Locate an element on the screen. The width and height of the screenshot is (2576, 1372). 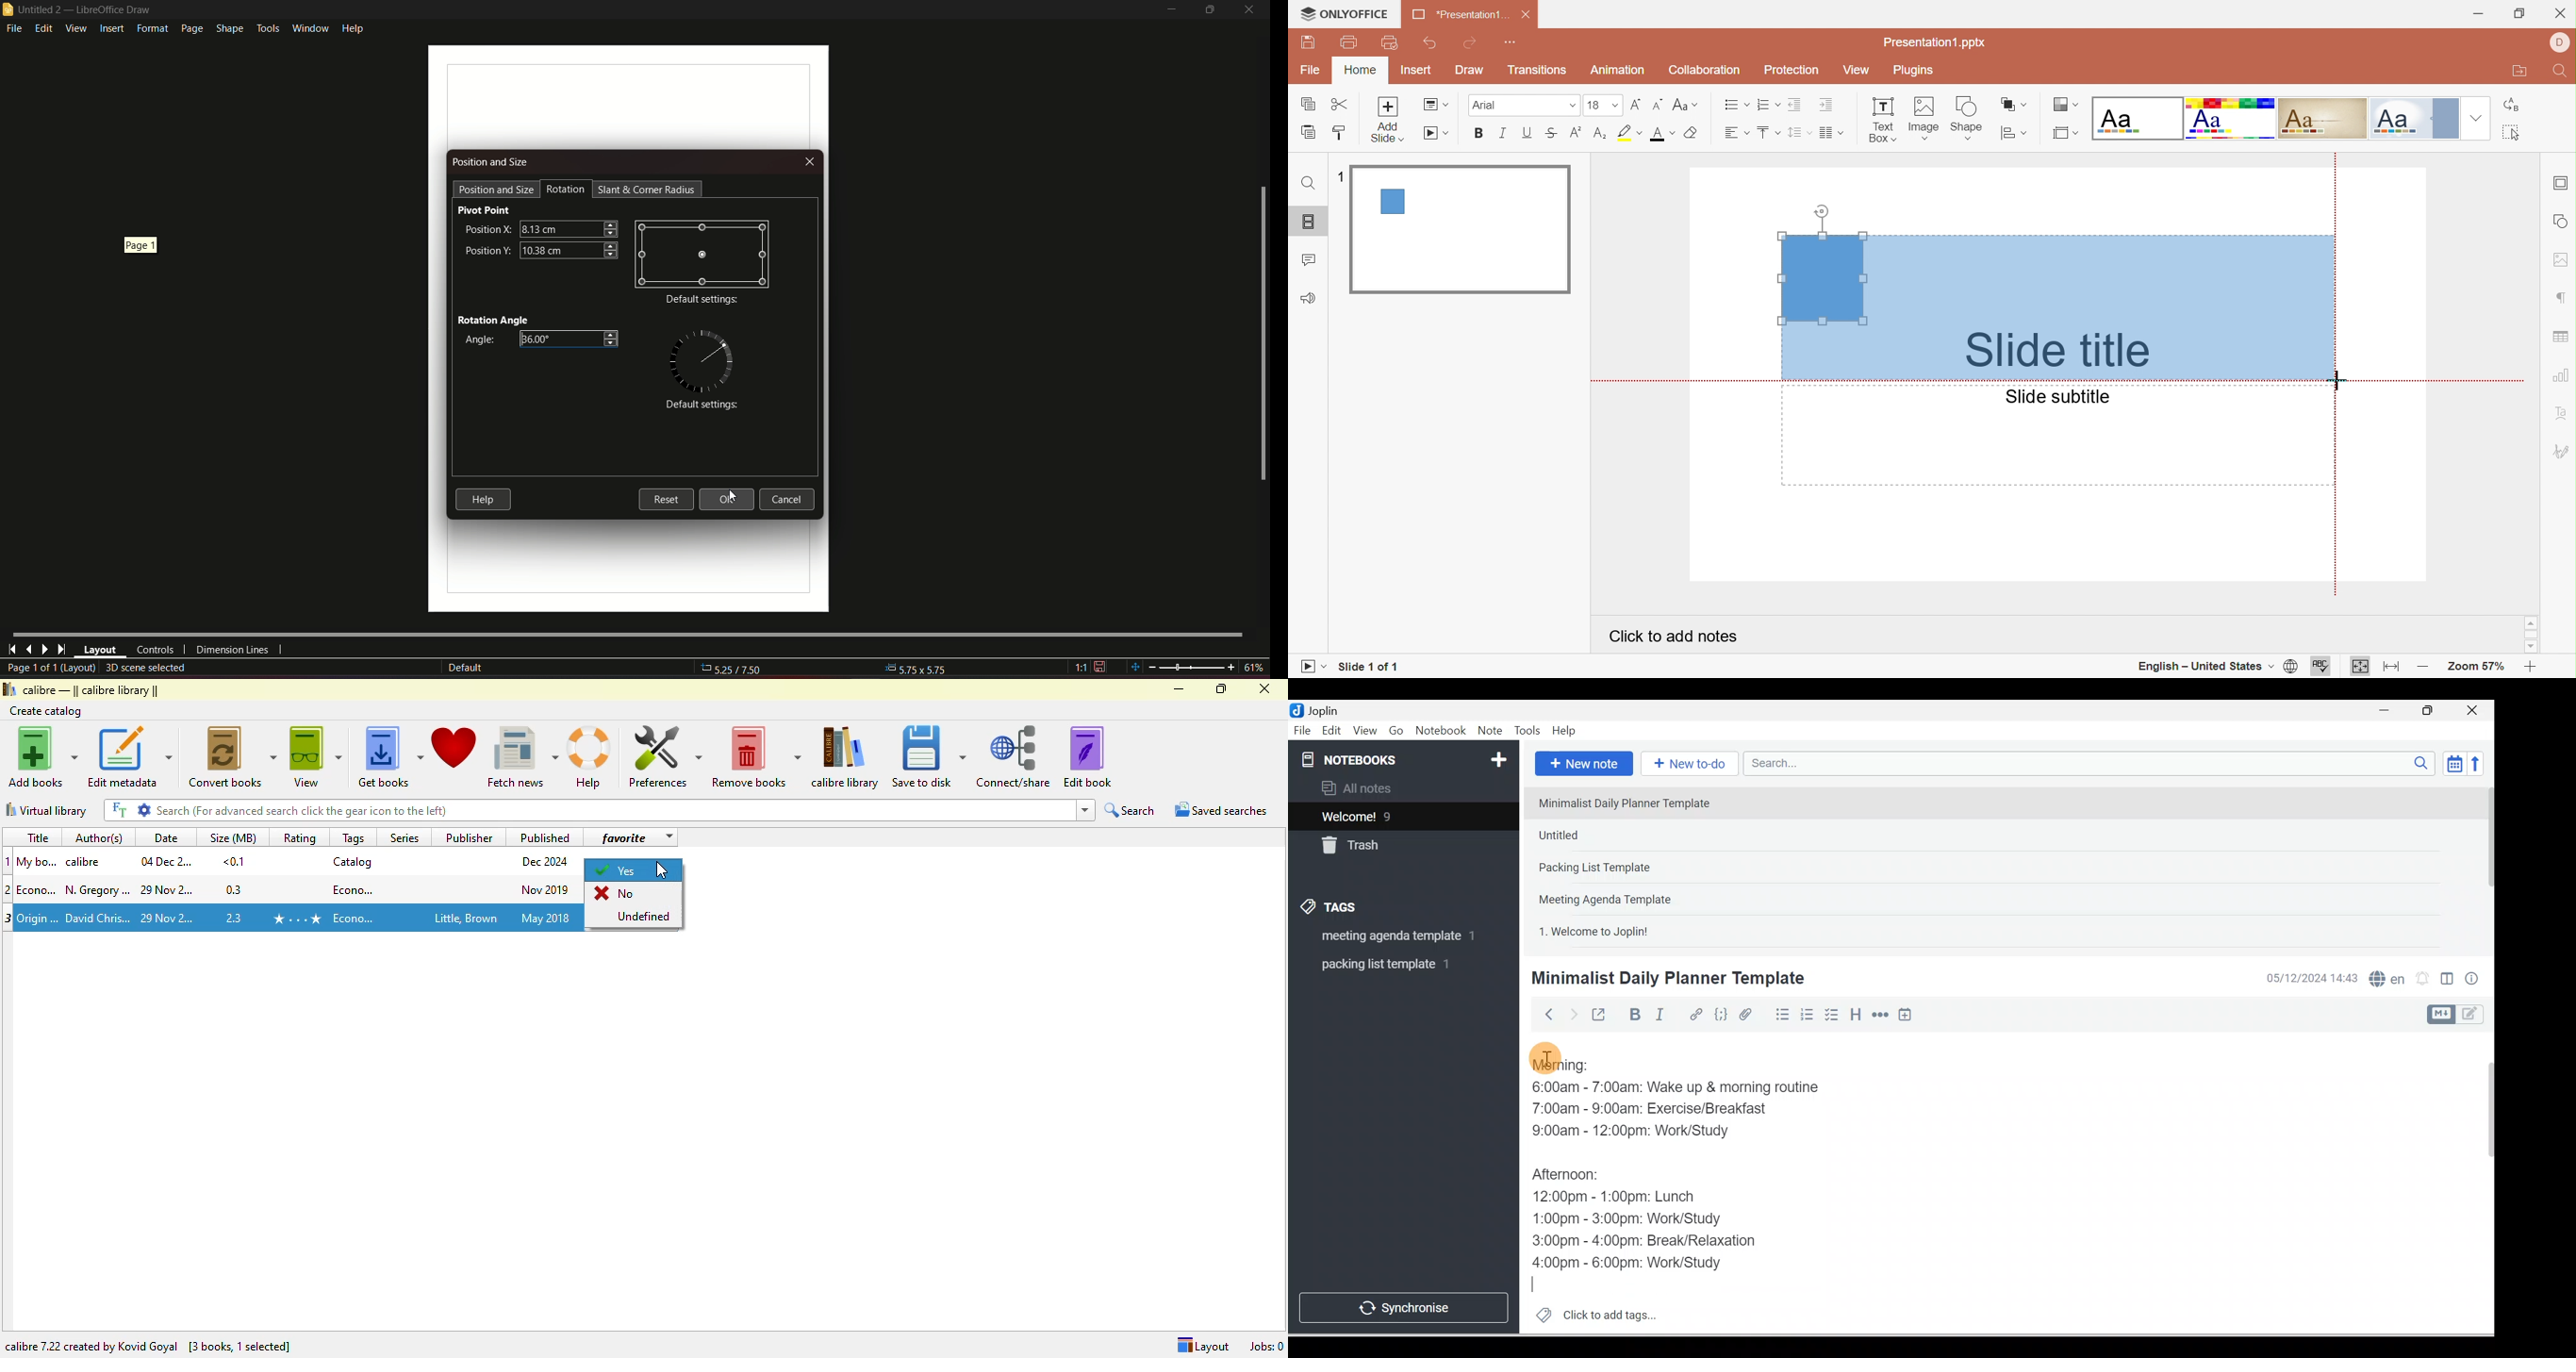
Scroll bar is located at coordinates (2485, 865).